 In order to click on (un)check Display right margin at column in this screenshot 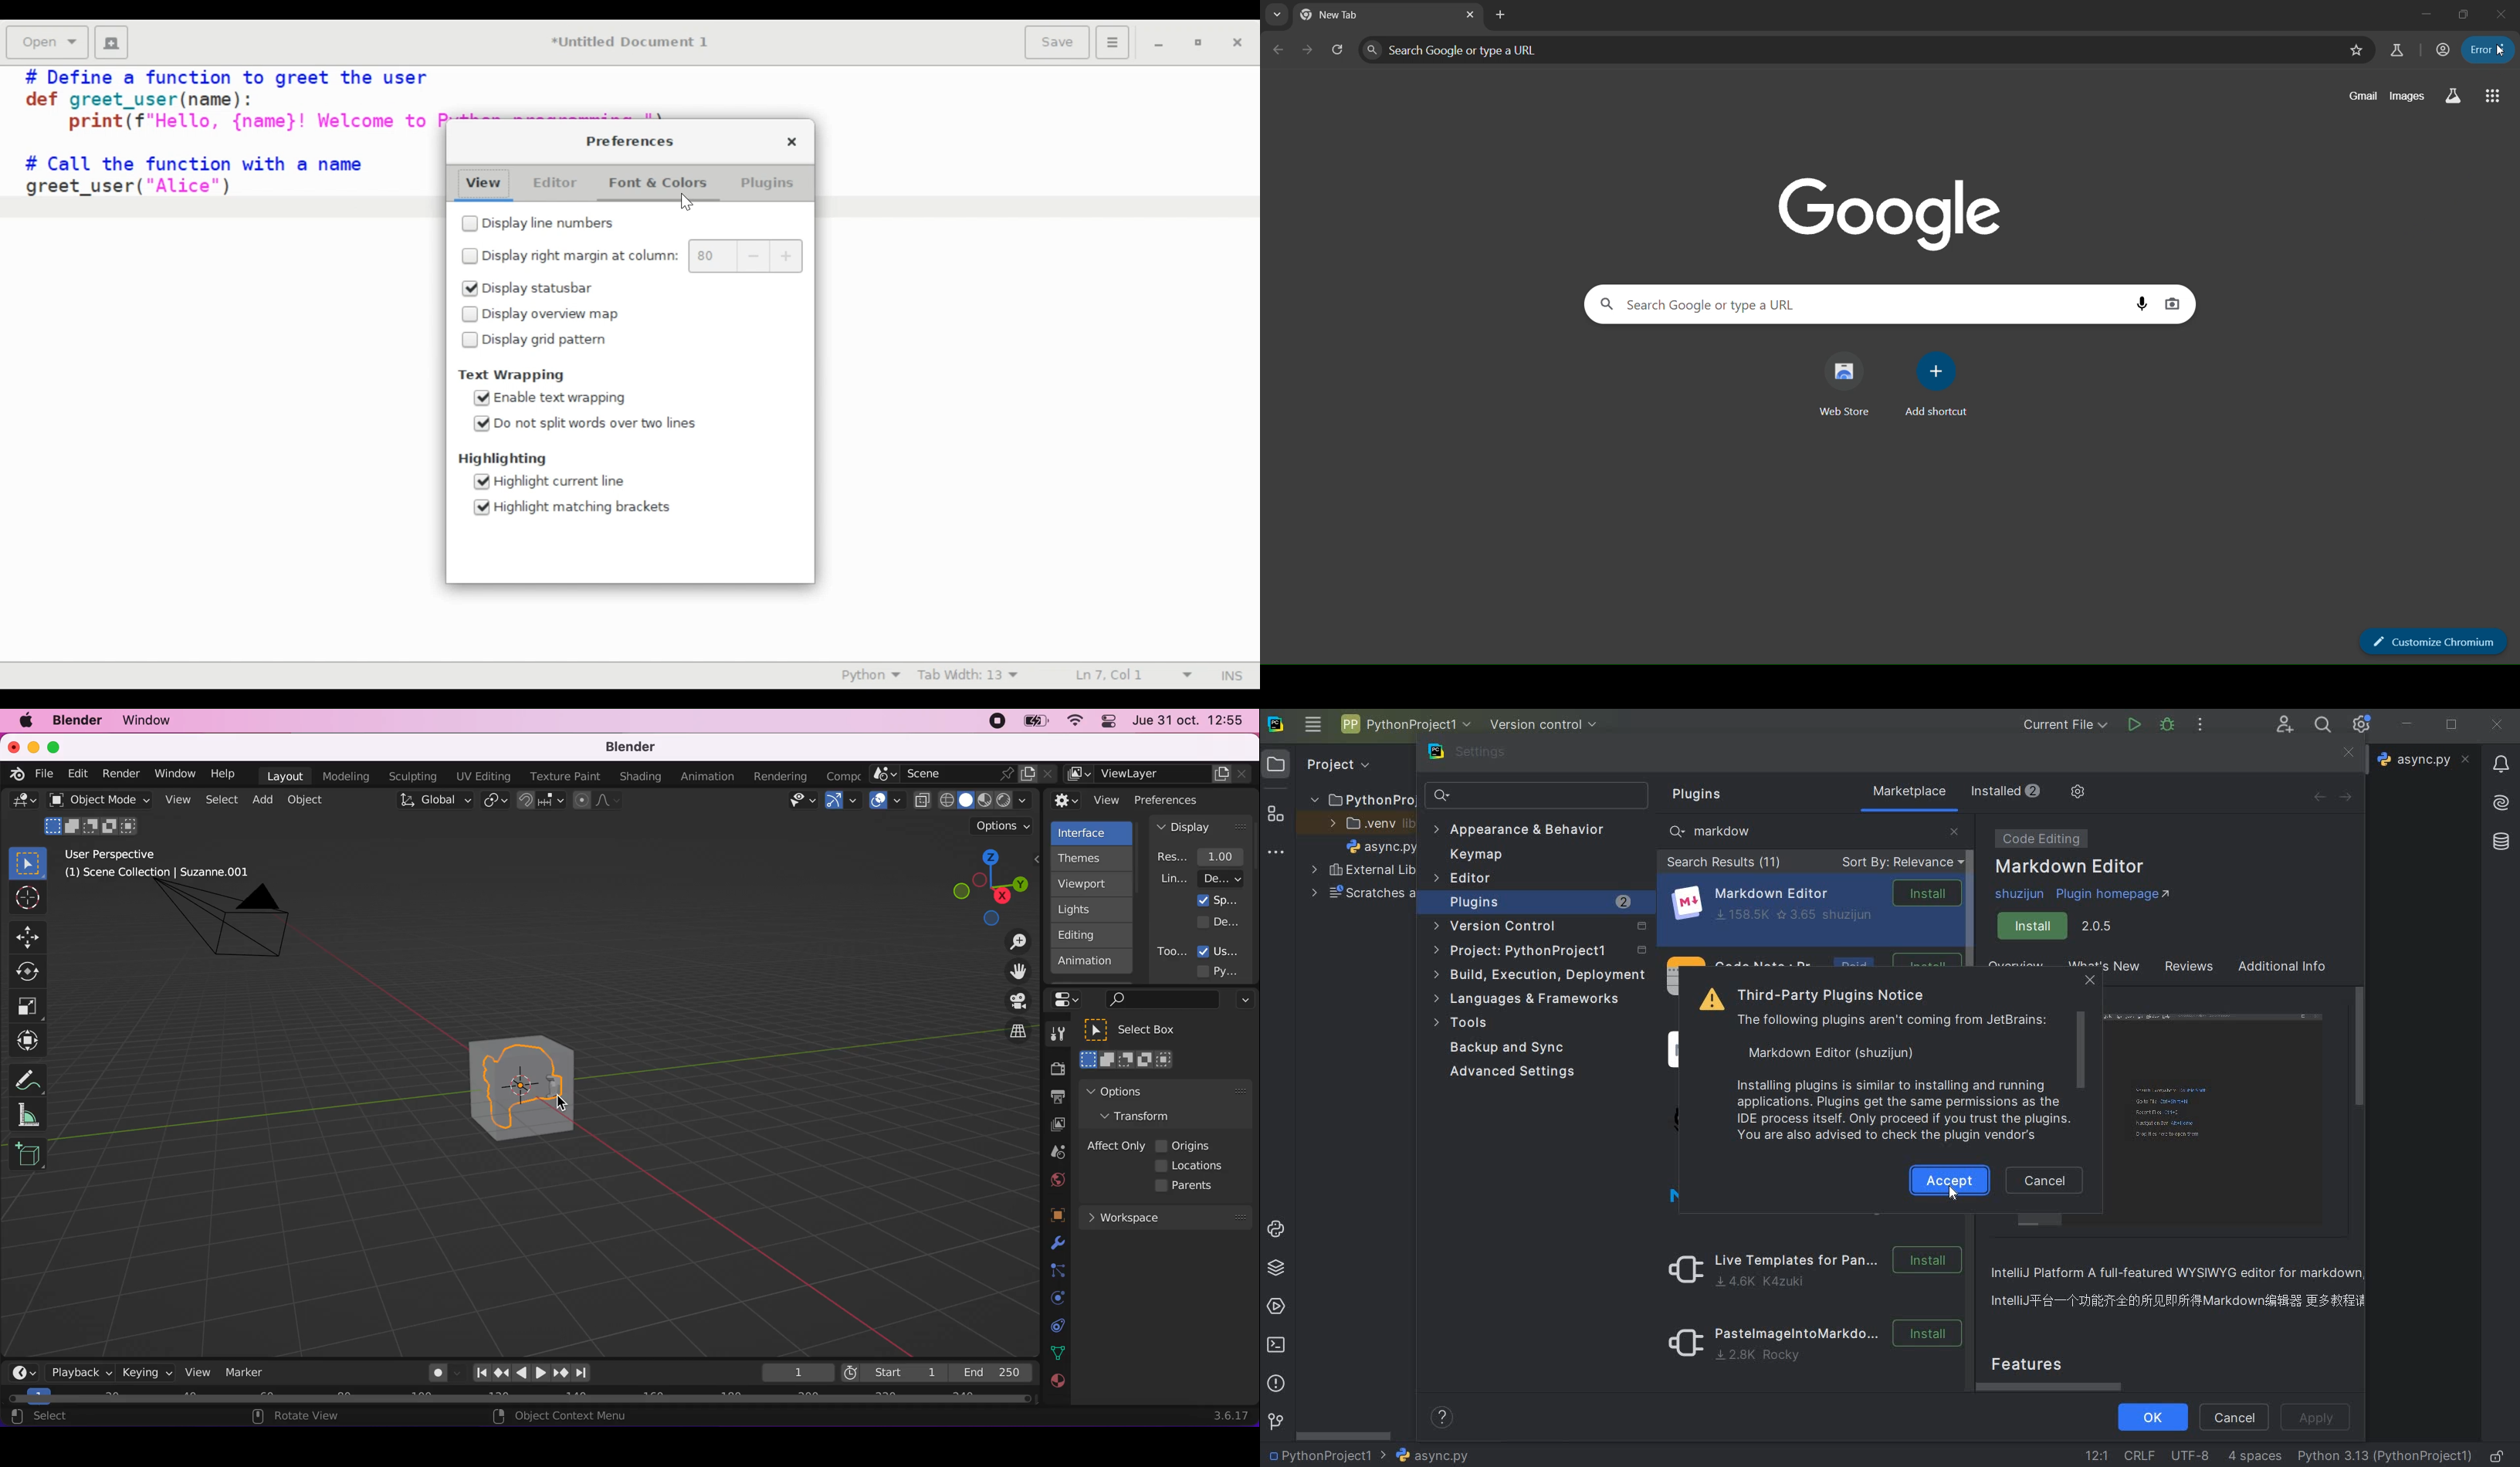, I will do `click(570, 255)`.